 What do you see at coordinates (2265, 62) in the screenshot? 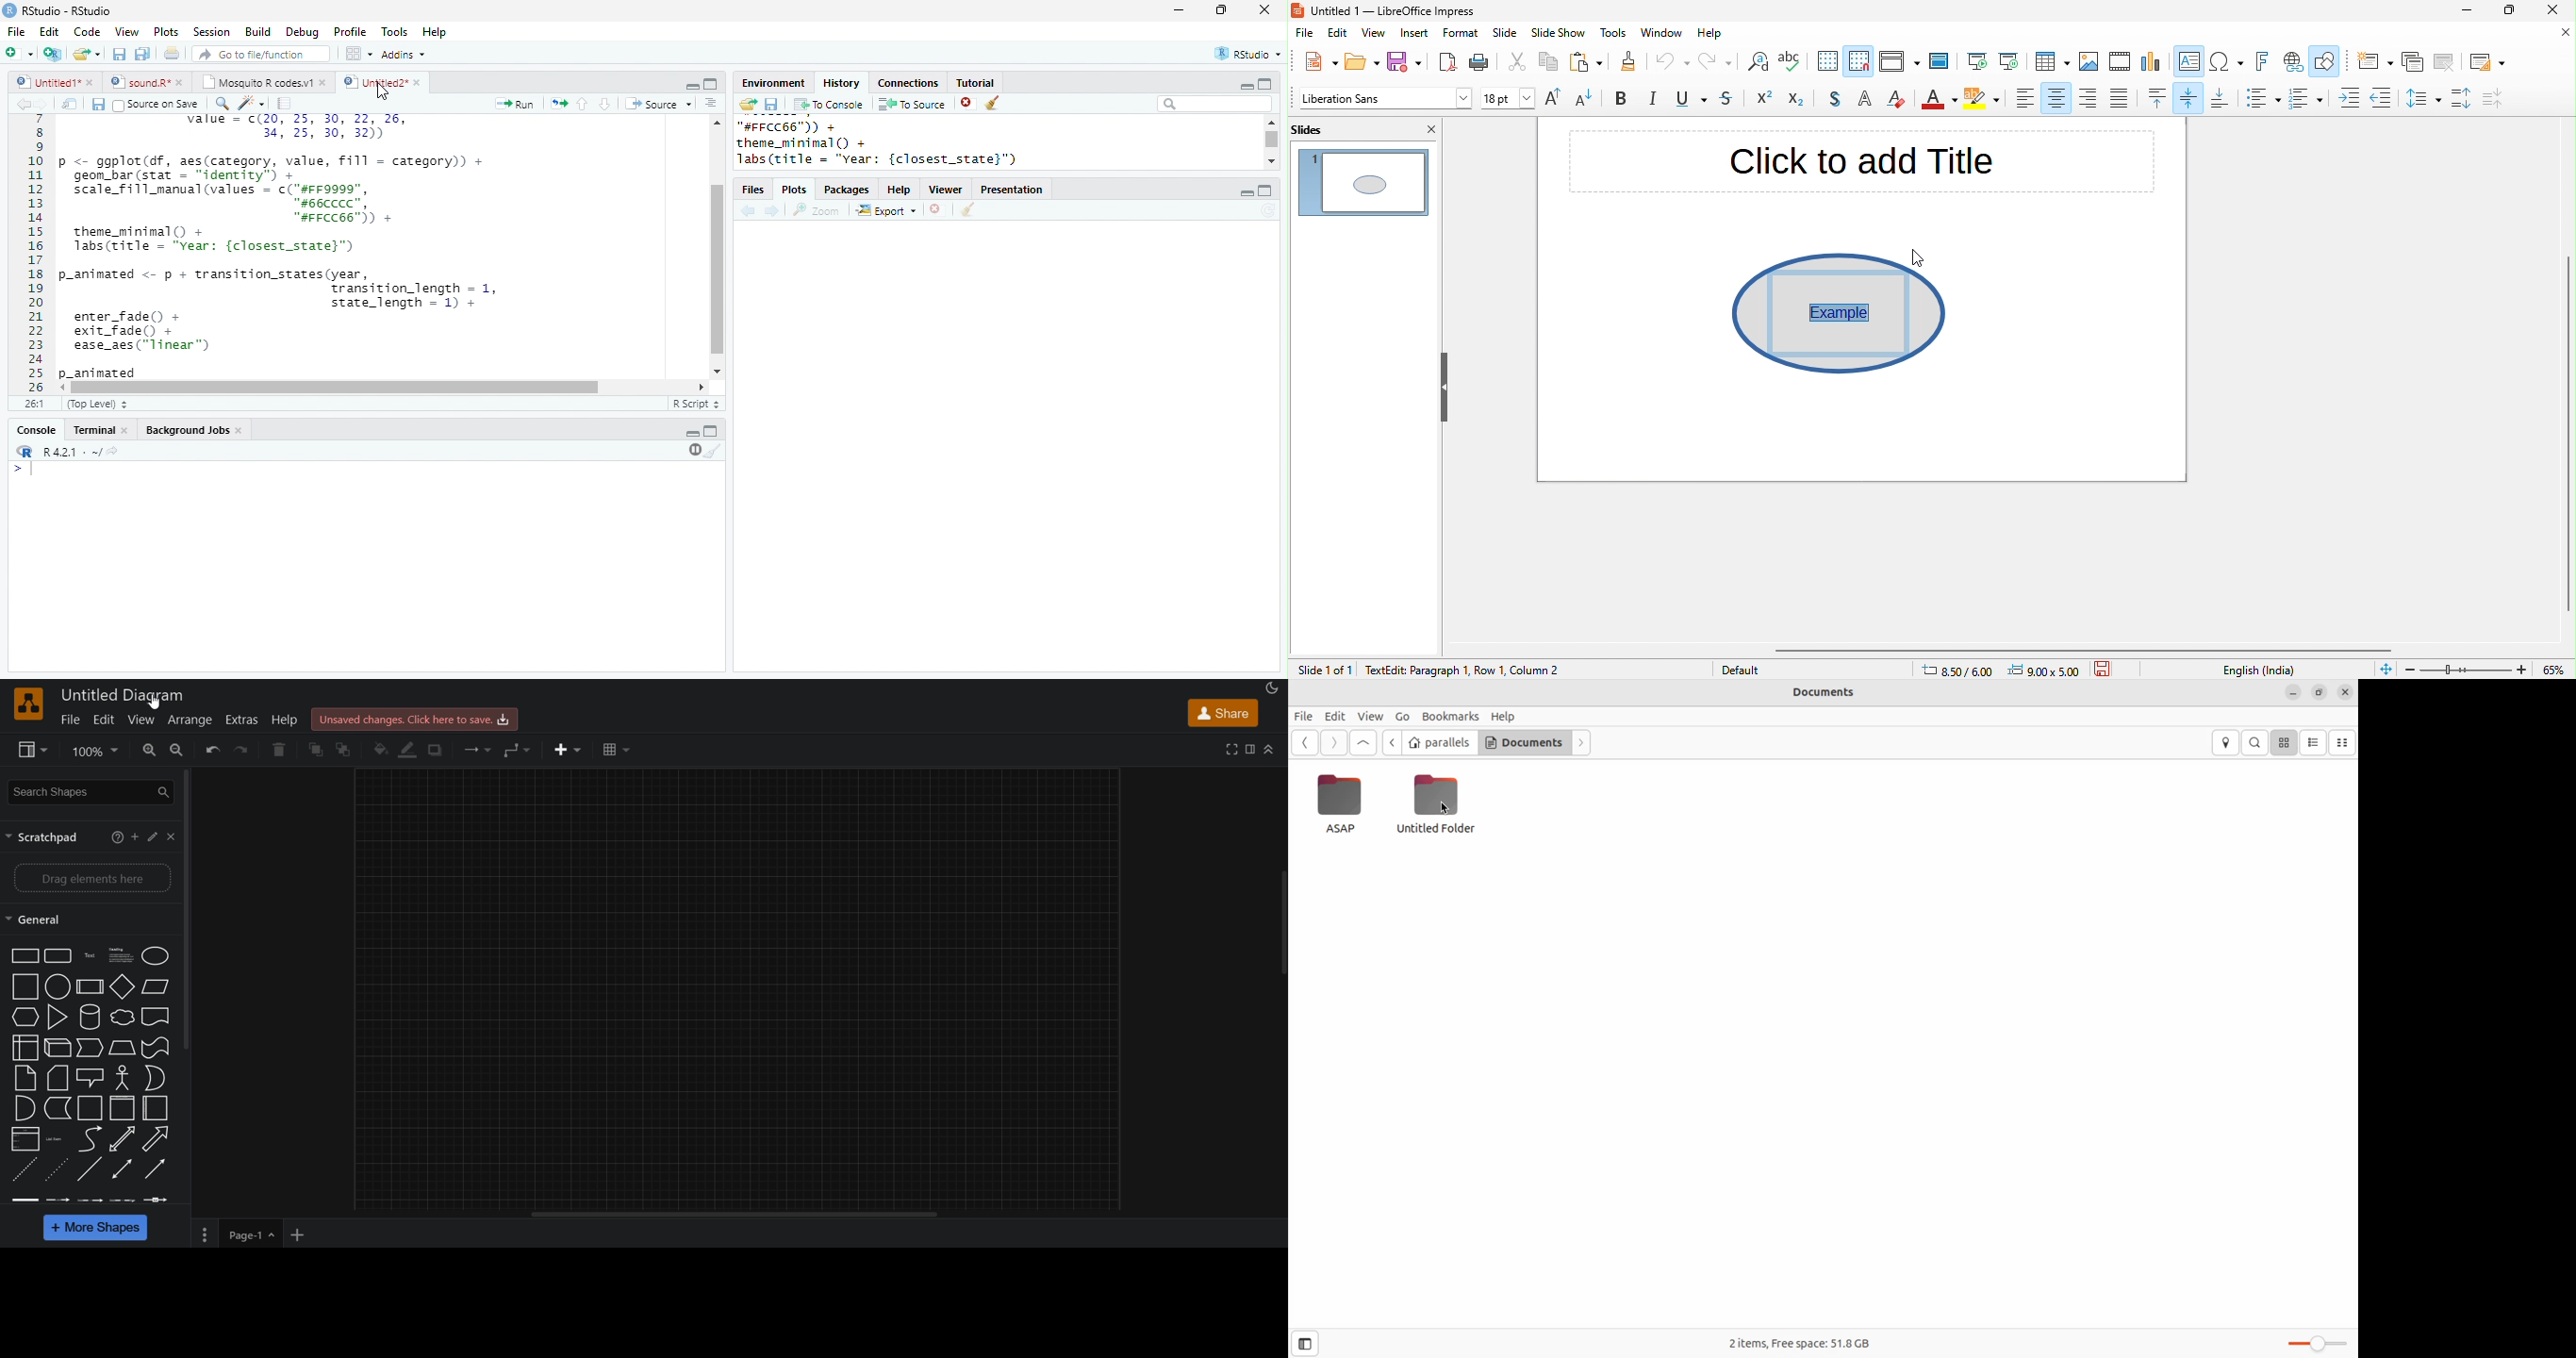
I see `fontwork text` at bounding box center [2265, 62].